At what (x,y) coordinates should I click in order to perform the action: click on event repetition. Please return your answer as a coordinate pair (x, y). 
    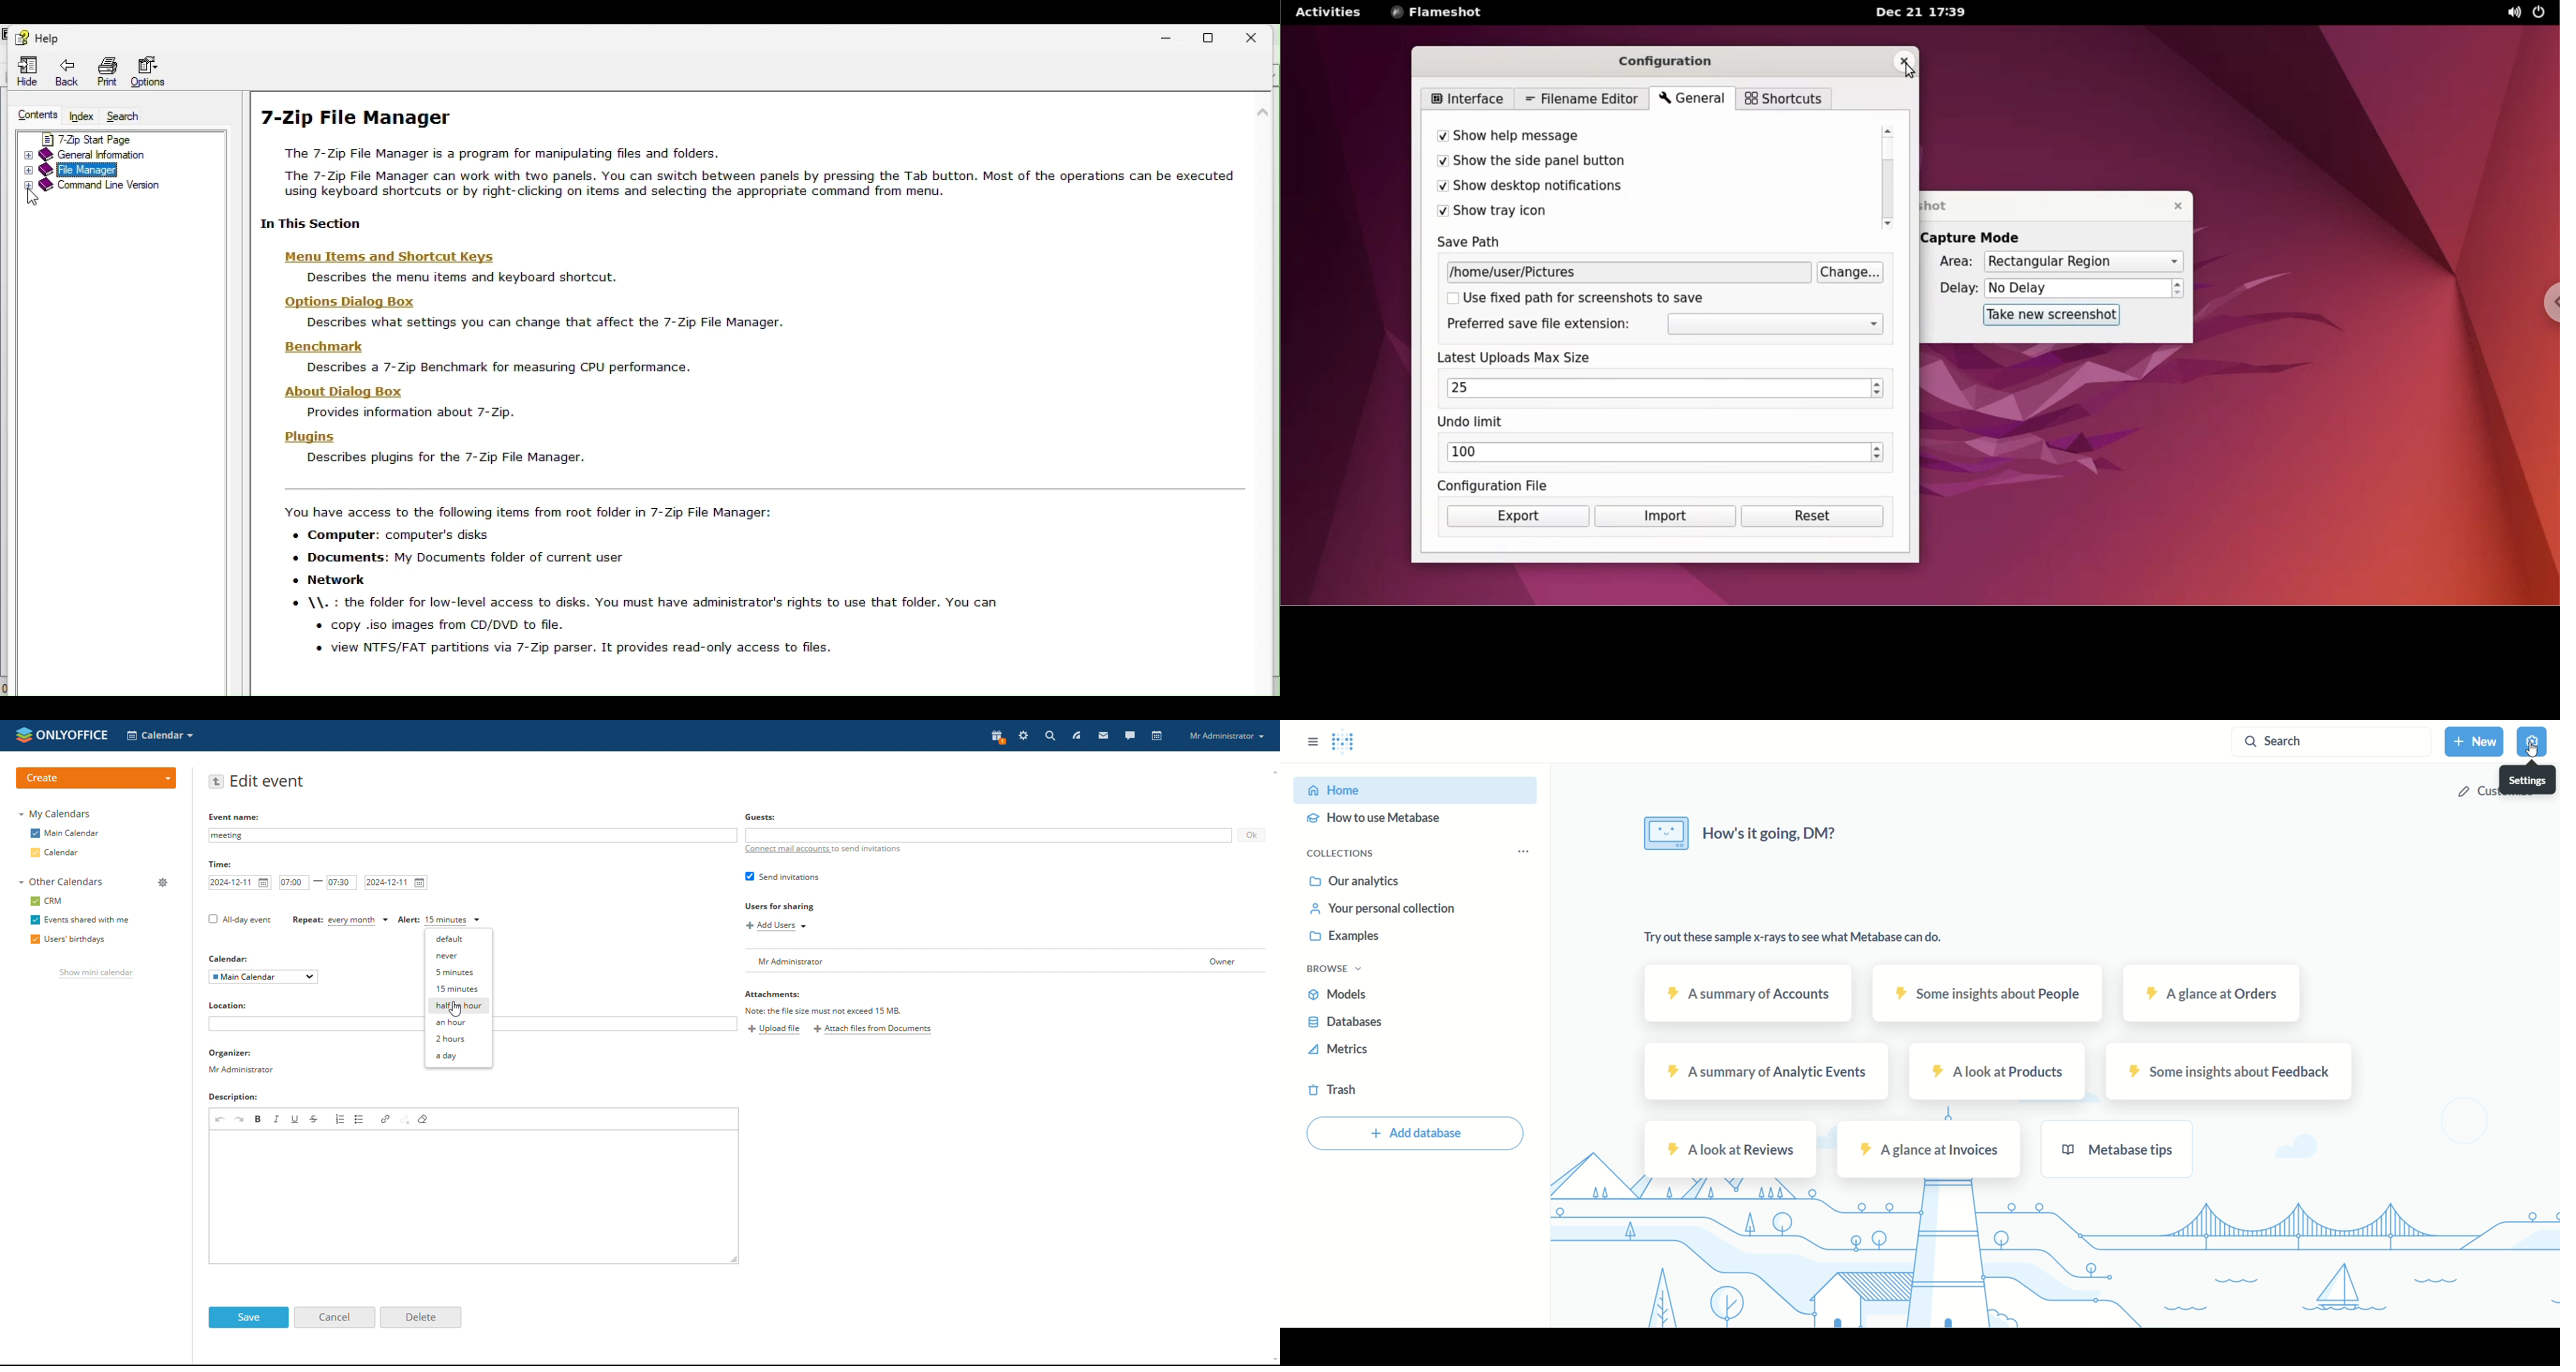
    Looking at the image, I should click on (341, 921).